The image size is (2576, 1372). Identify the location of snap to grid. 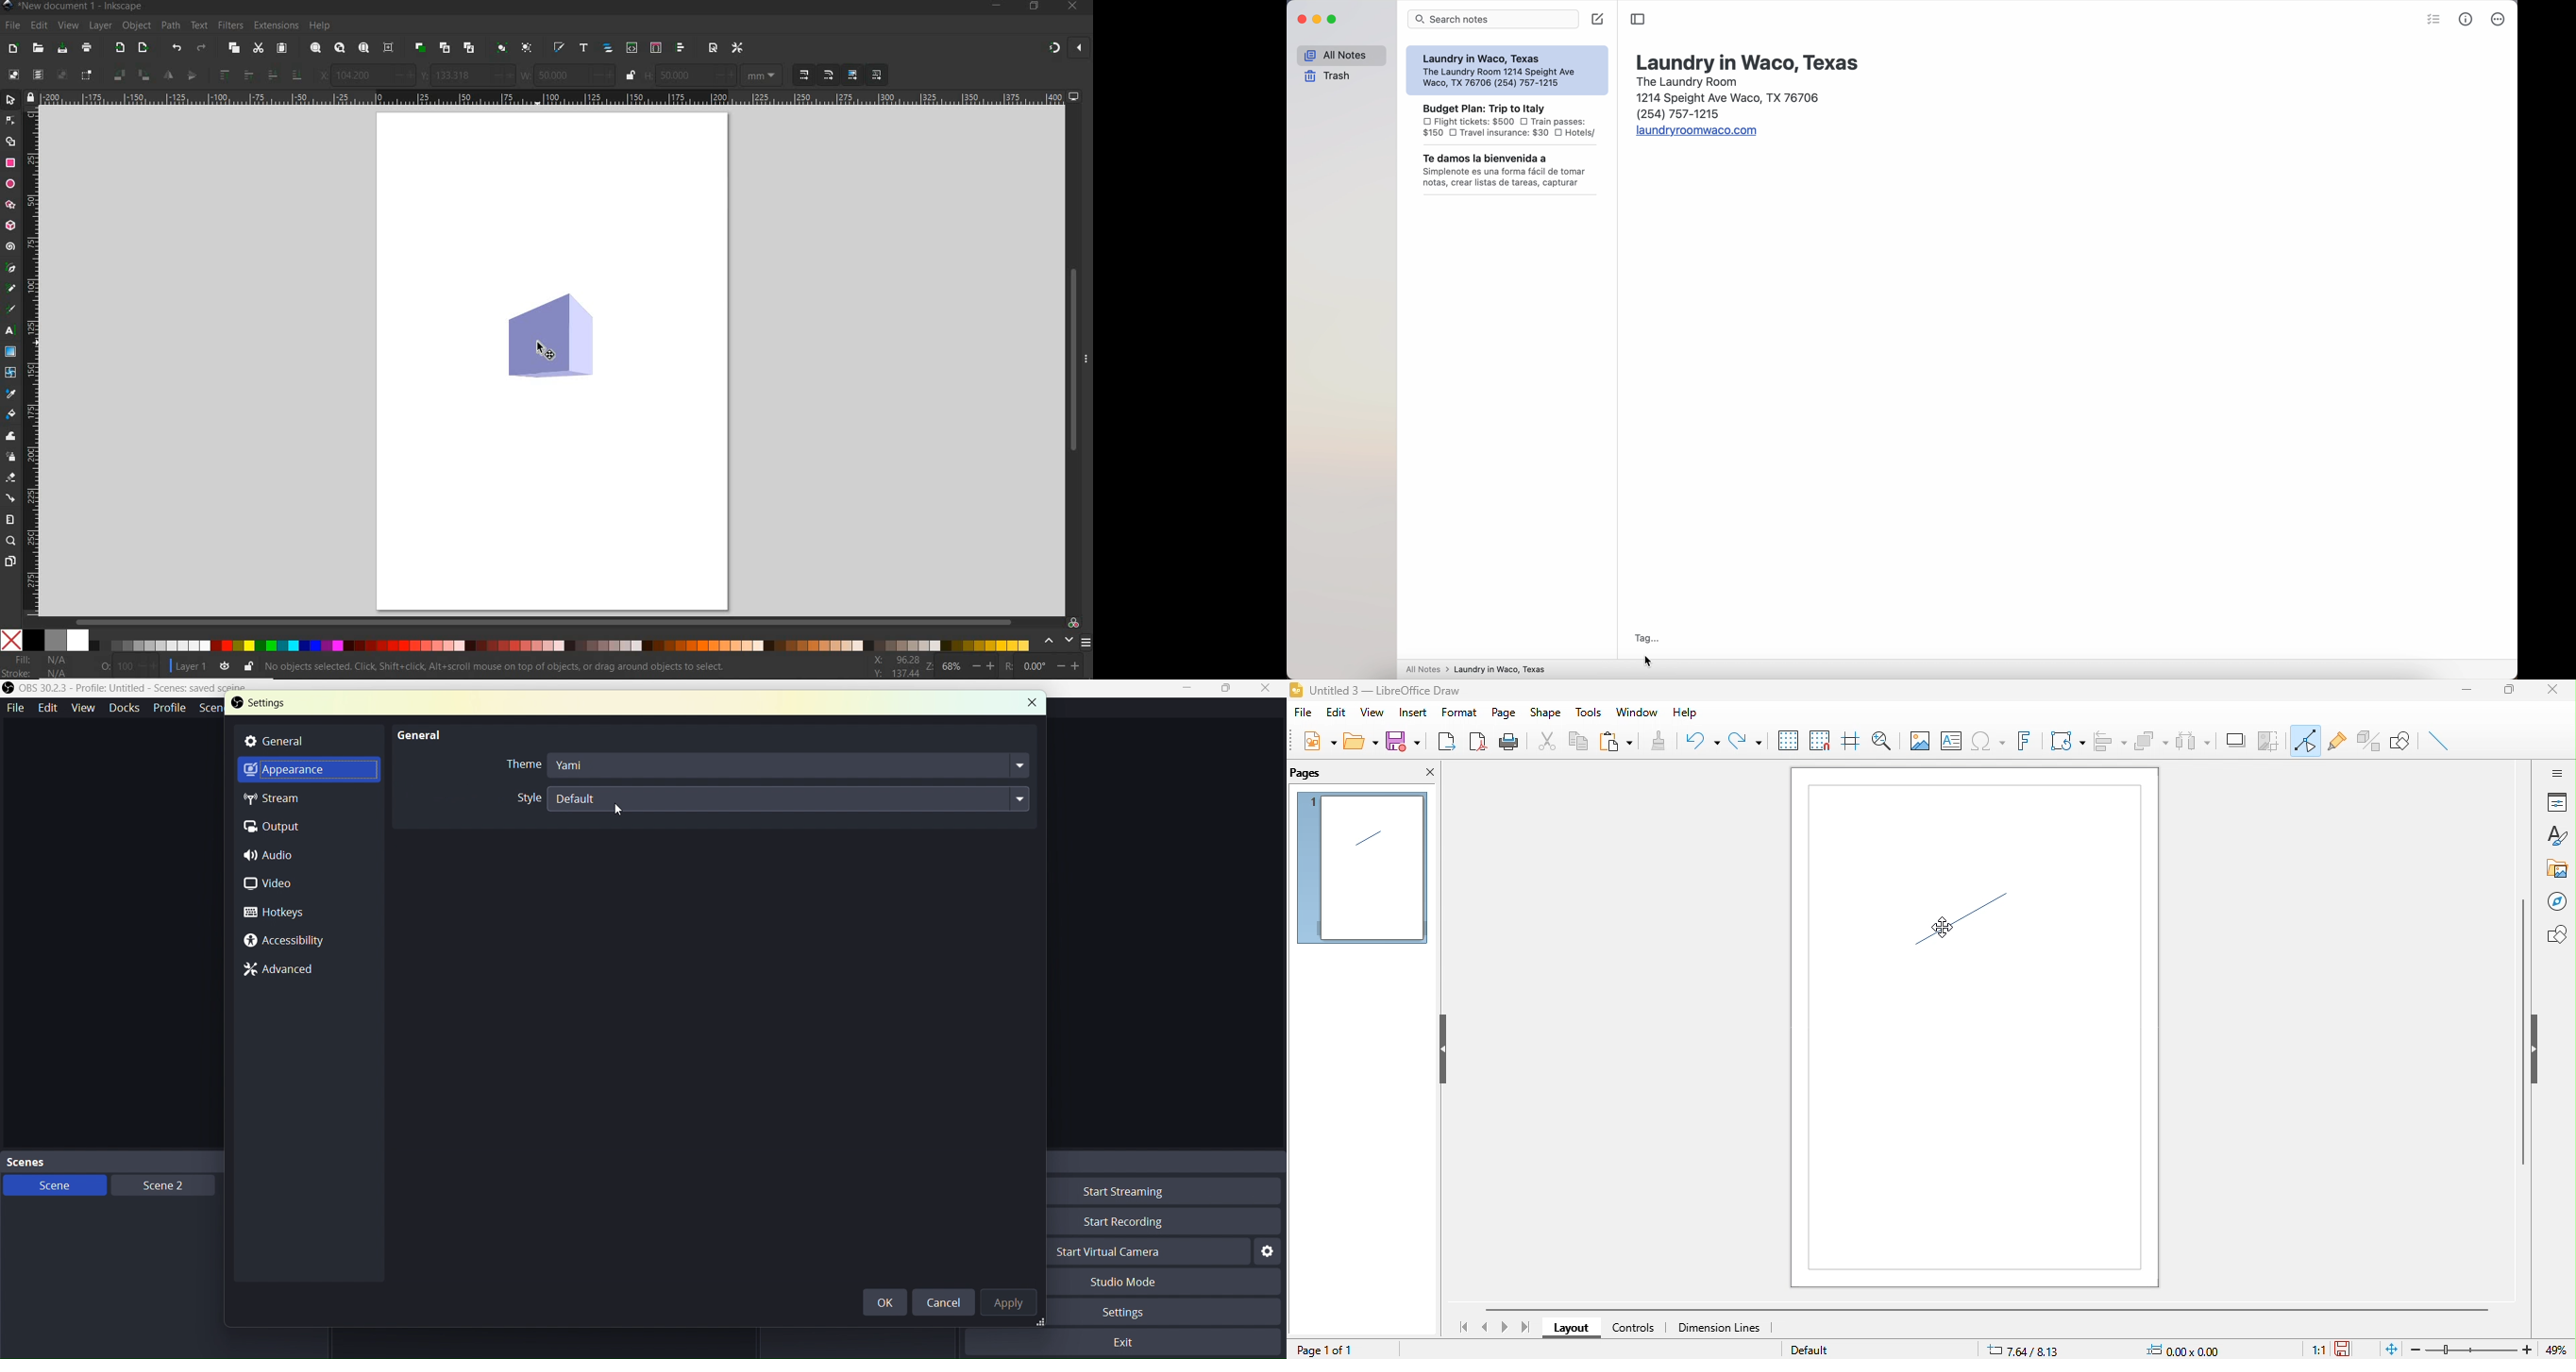
(1819, 741).